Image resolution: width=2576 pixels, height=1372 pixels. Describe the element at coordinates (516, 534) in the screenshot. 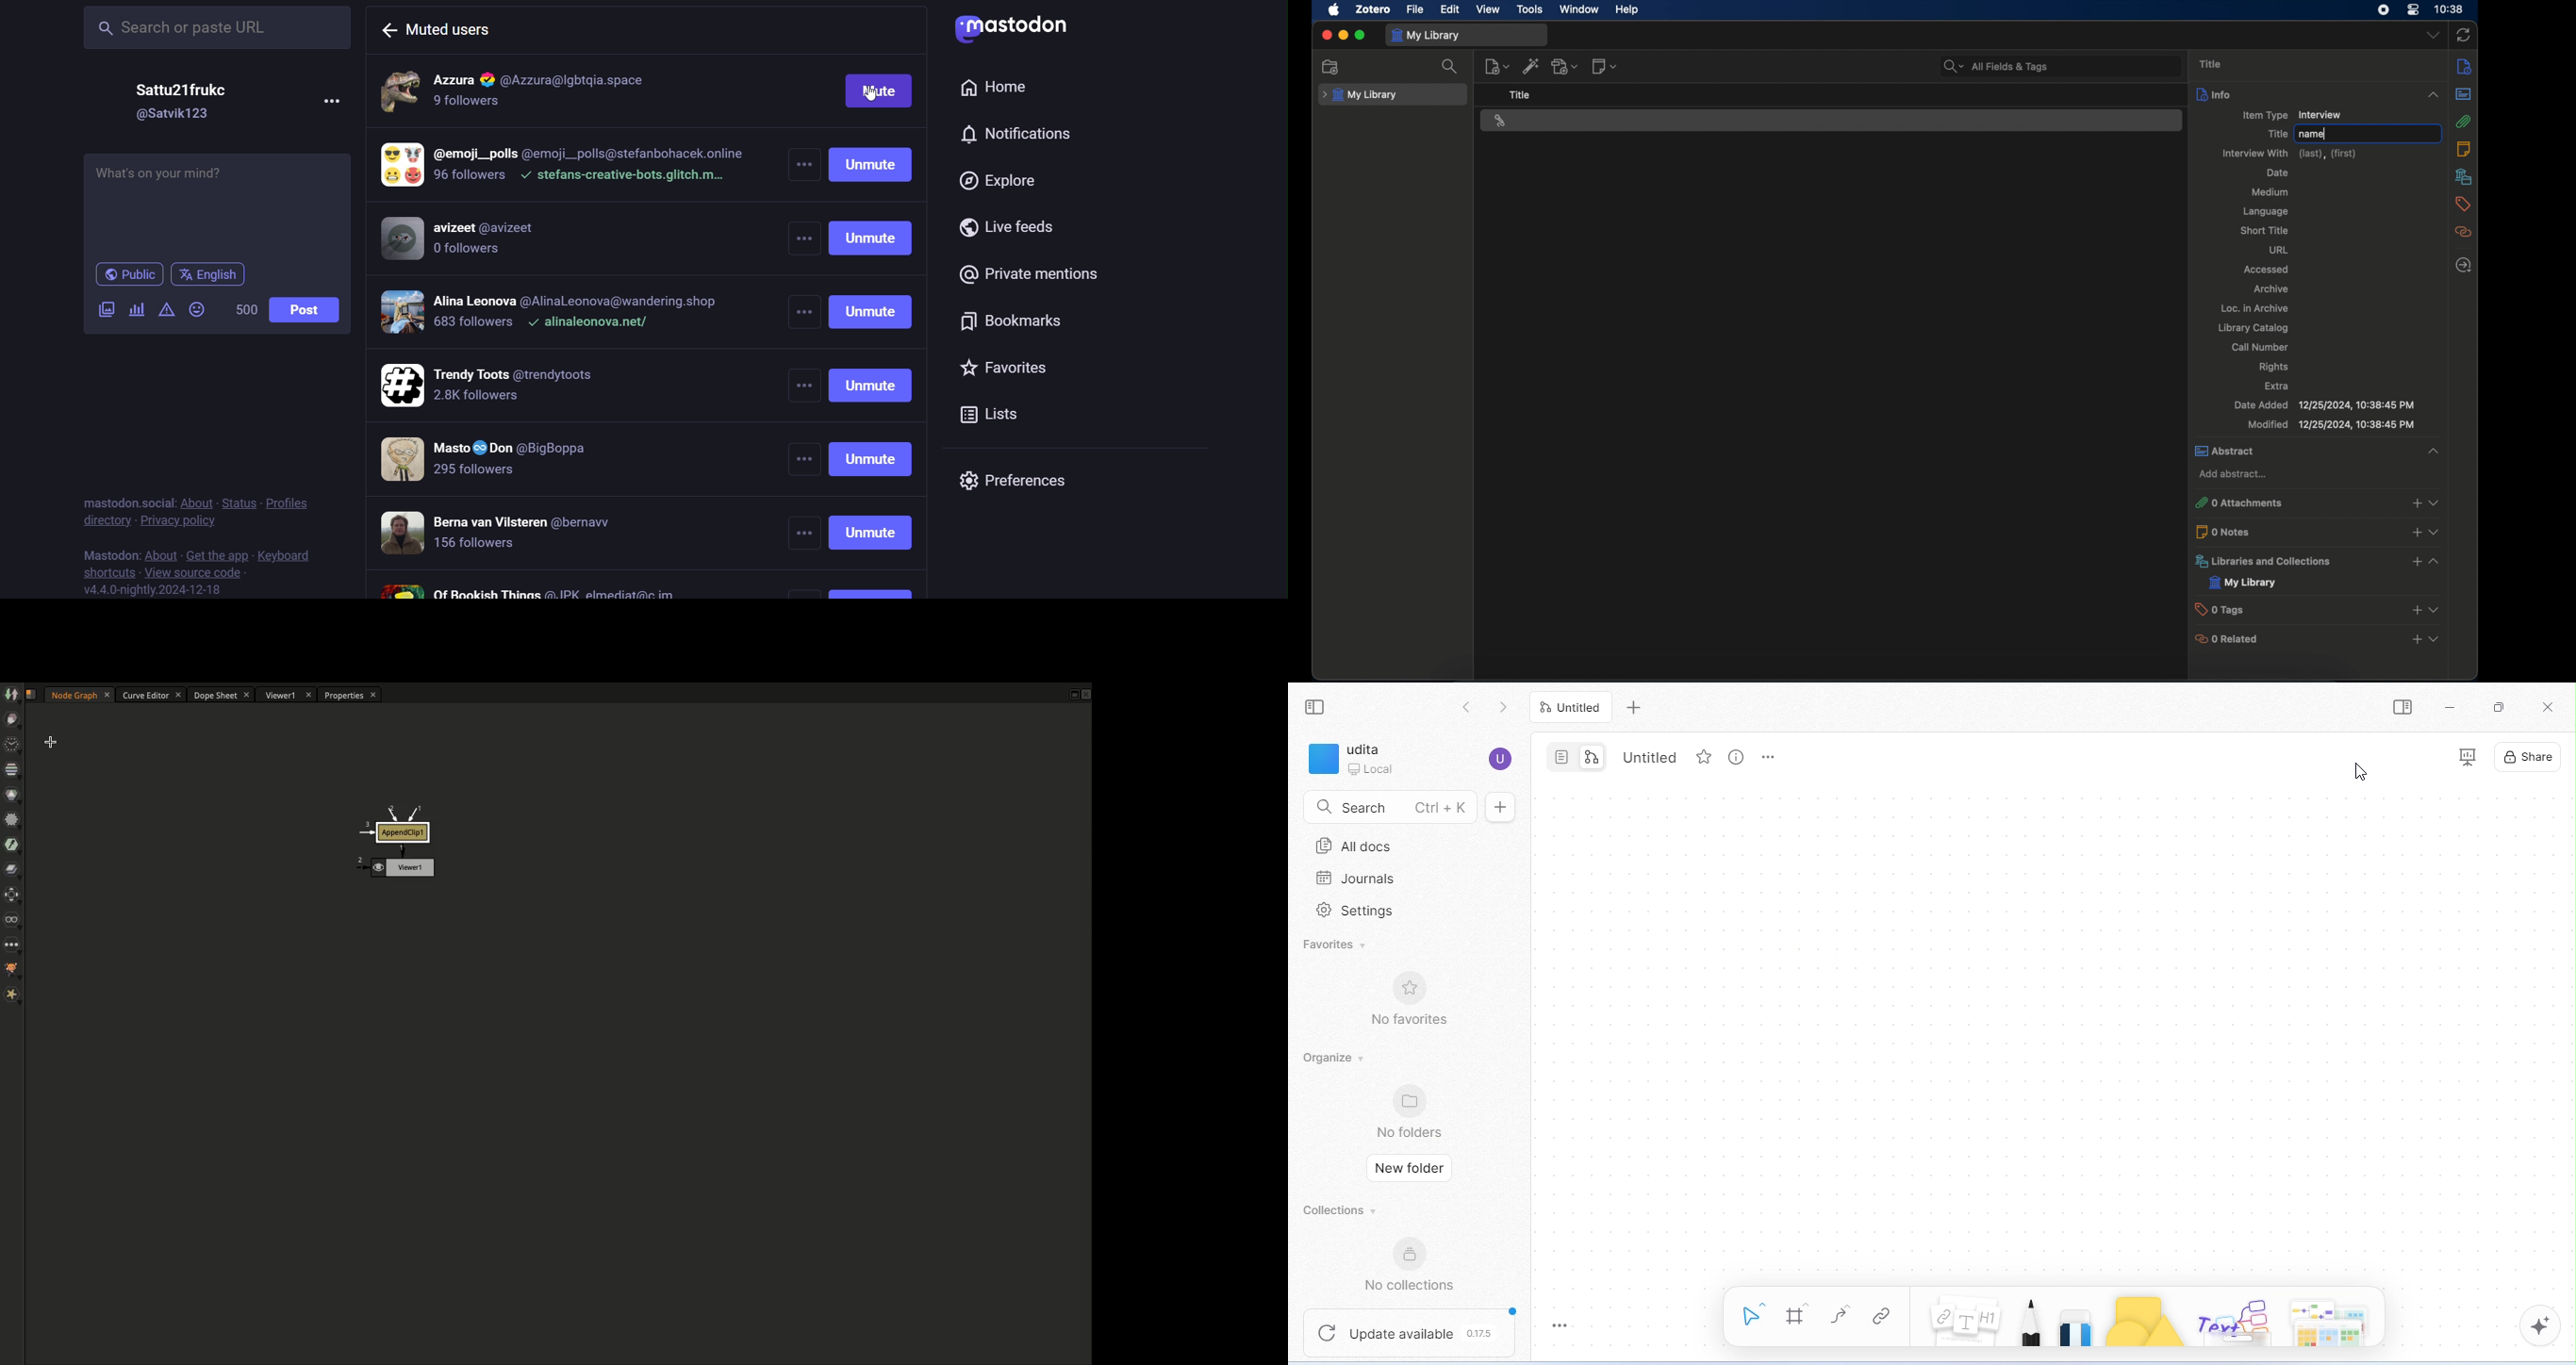

I see `muted user 7` at that location.